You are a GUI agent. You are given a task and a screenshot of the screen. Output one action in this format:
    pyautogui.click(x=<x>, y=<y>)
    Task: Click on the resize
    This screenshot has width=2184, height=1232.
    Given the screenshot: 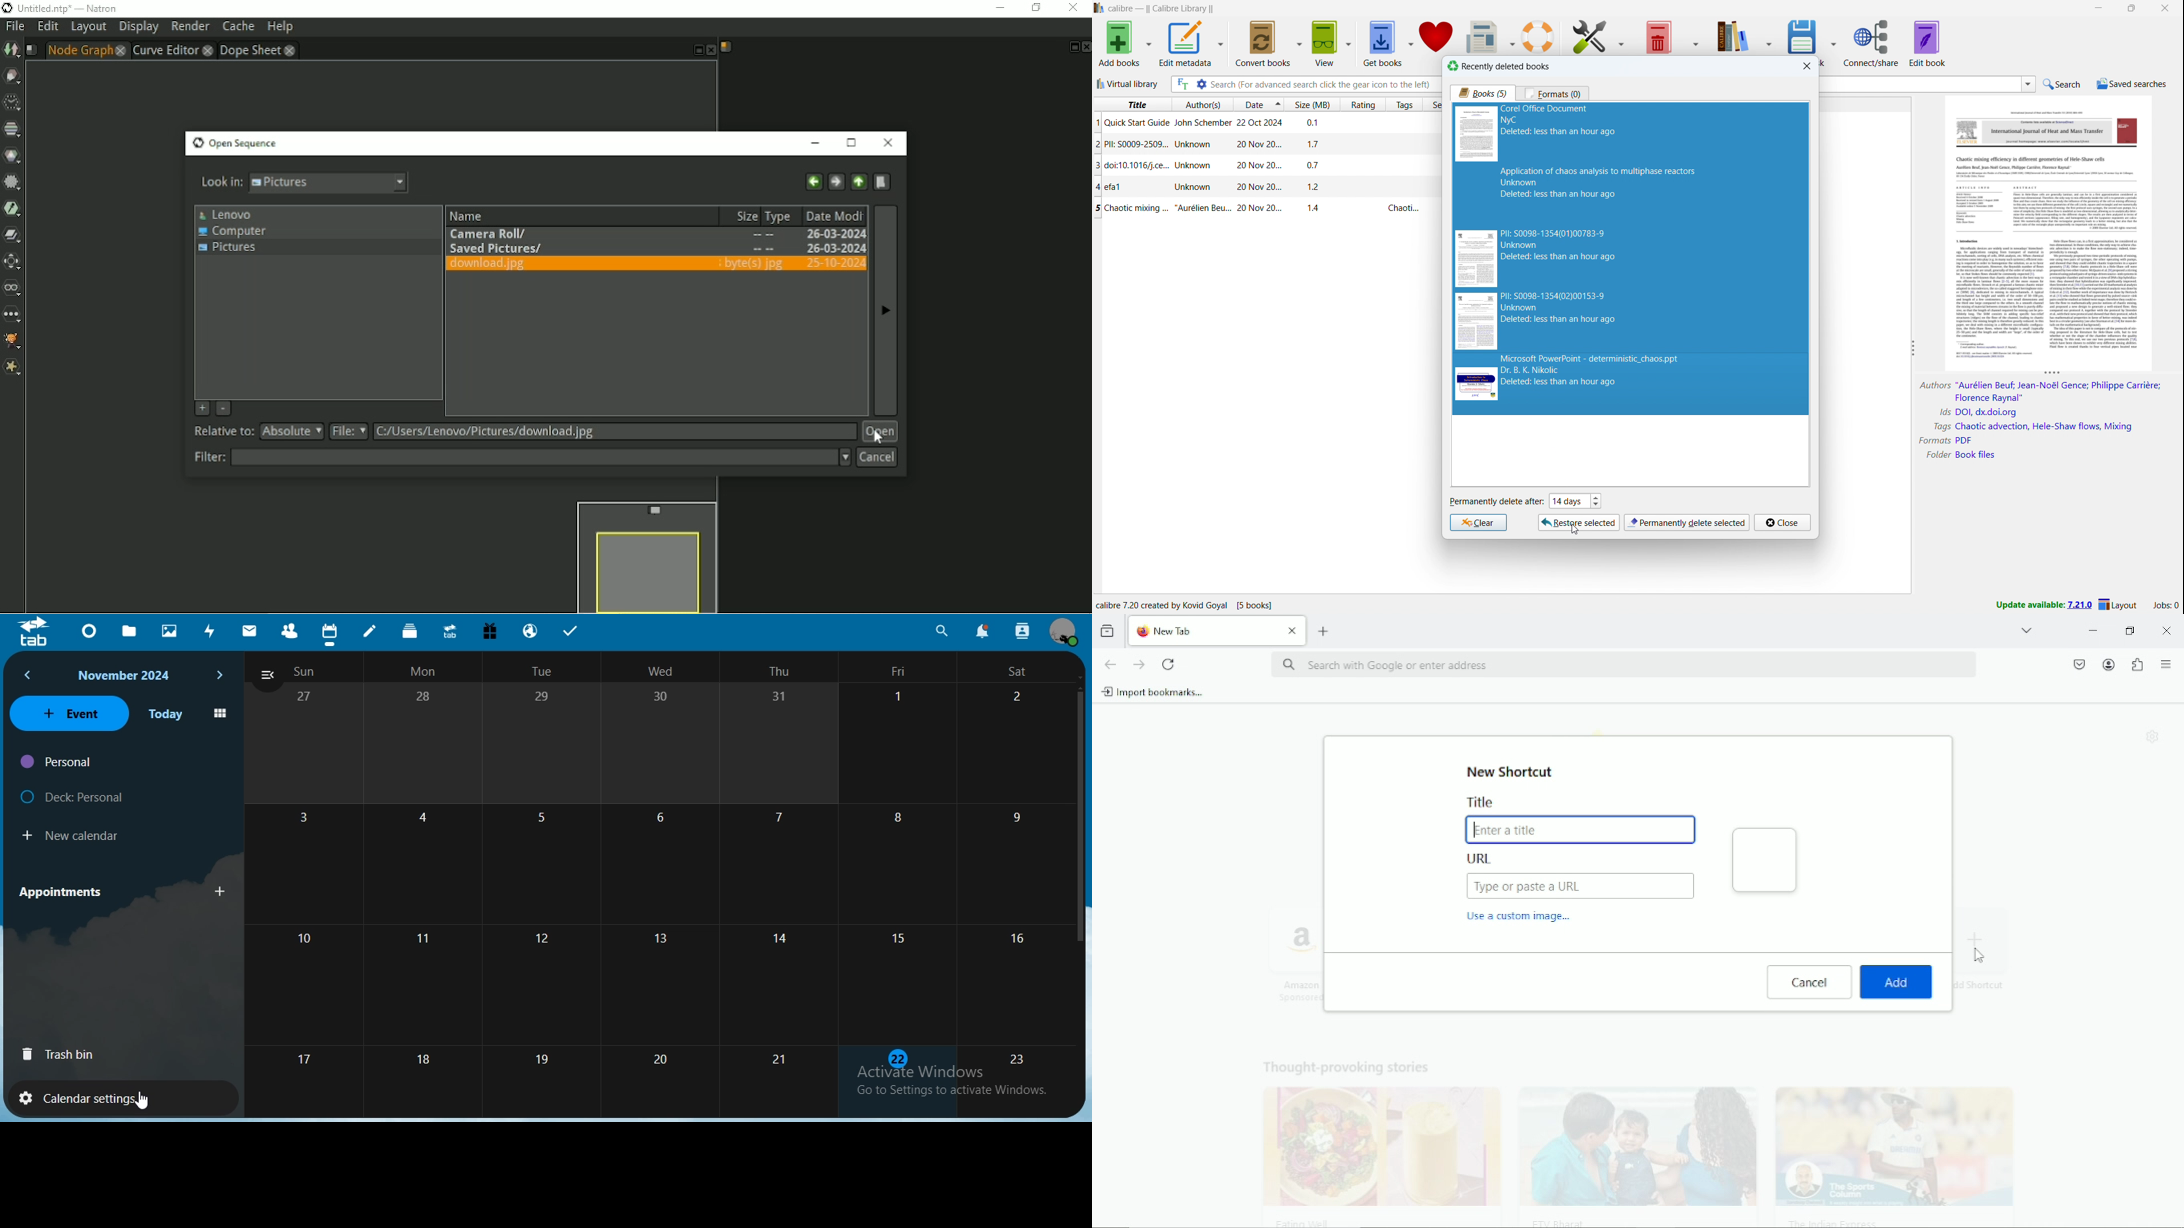 What is the action you would take?
    pyautogui.click(x=2053, y=374)
    